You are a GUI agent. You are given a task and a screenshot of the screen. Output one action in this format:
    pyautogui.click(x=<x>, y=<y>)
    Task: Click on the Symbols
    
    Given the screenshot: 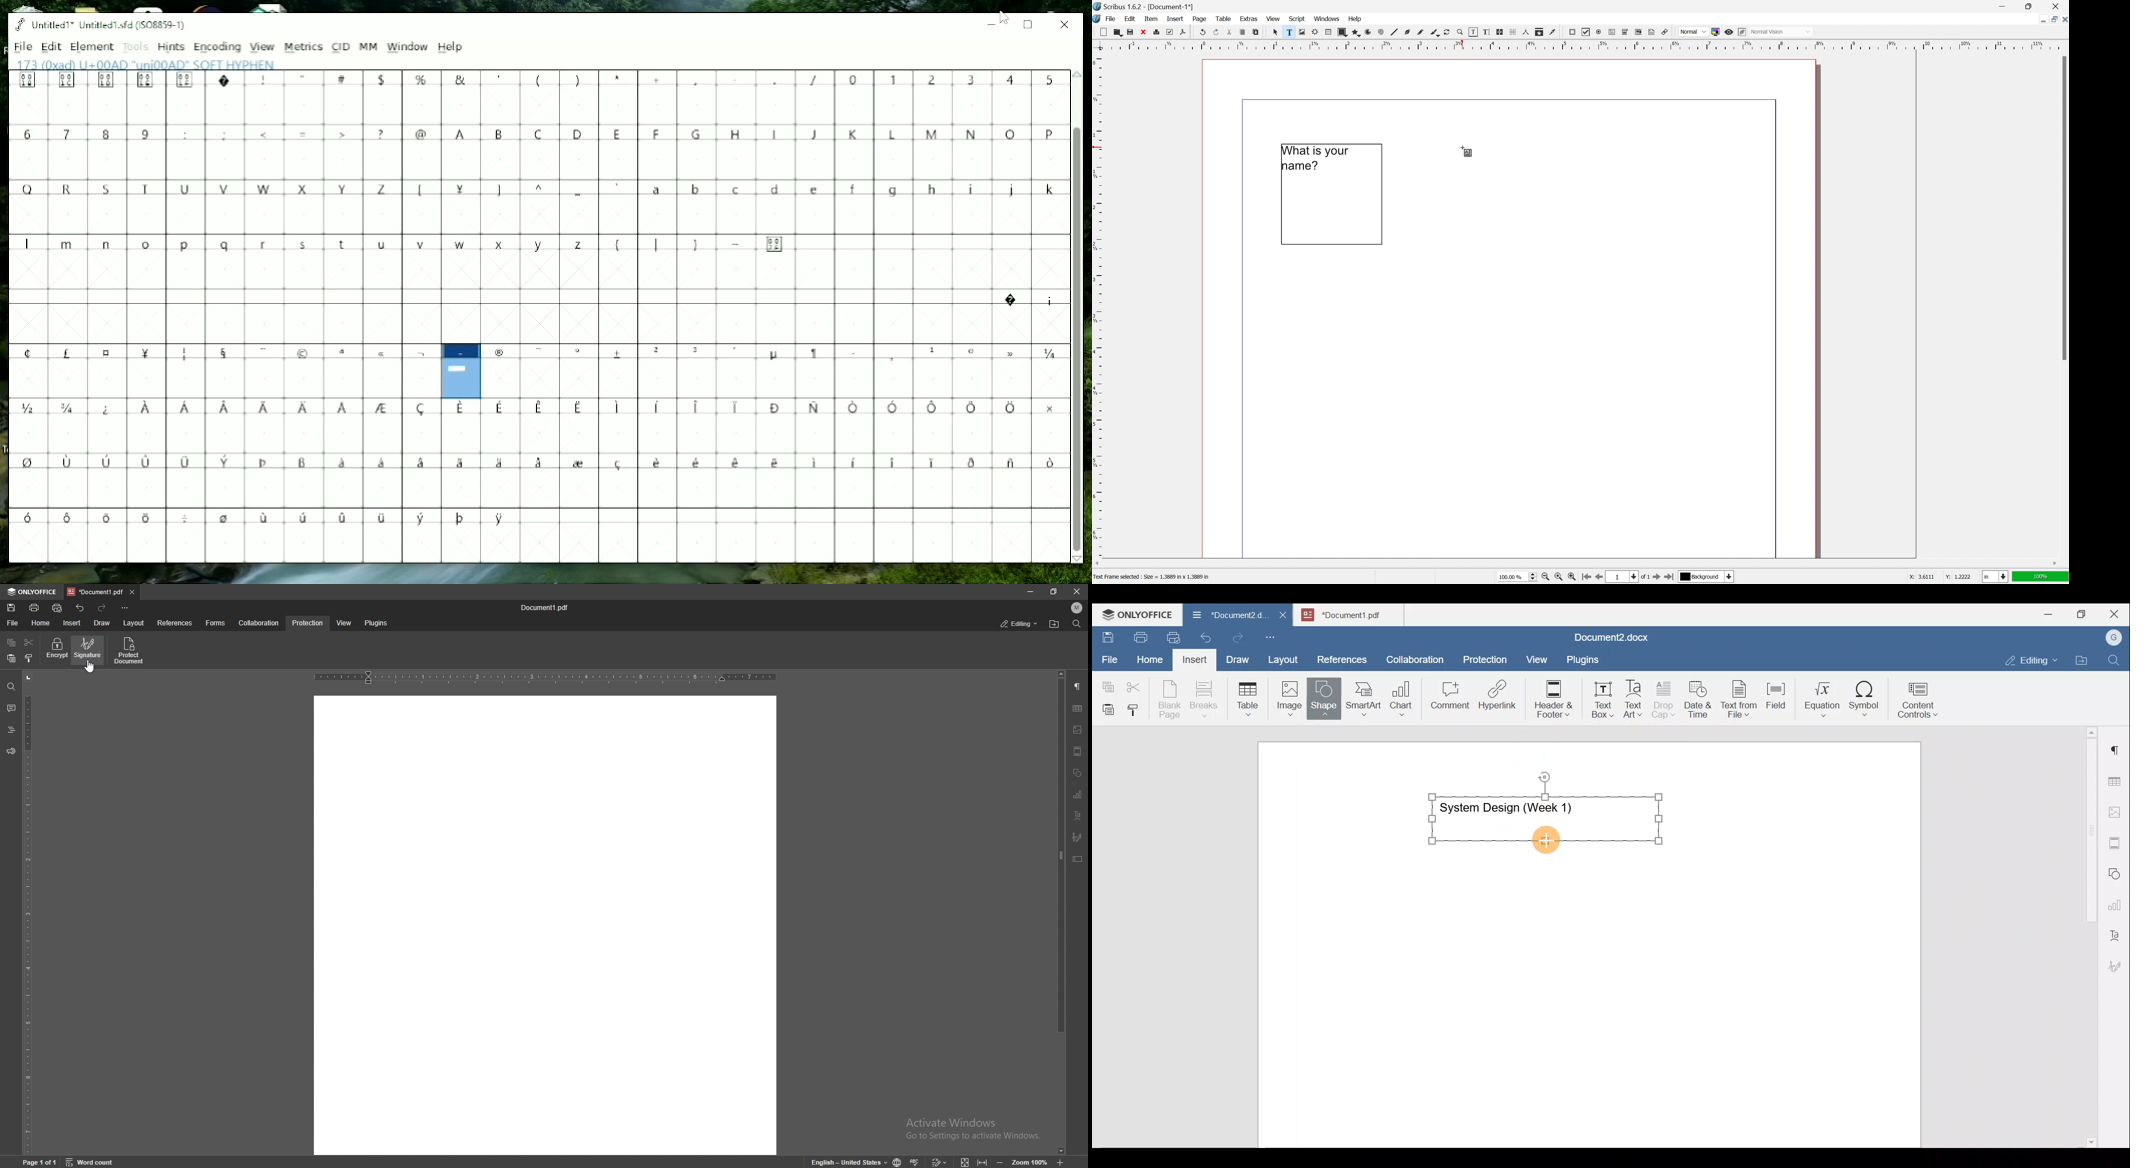 What is the action you would take?
    pyautogui.click(x=1027, y=300)
    